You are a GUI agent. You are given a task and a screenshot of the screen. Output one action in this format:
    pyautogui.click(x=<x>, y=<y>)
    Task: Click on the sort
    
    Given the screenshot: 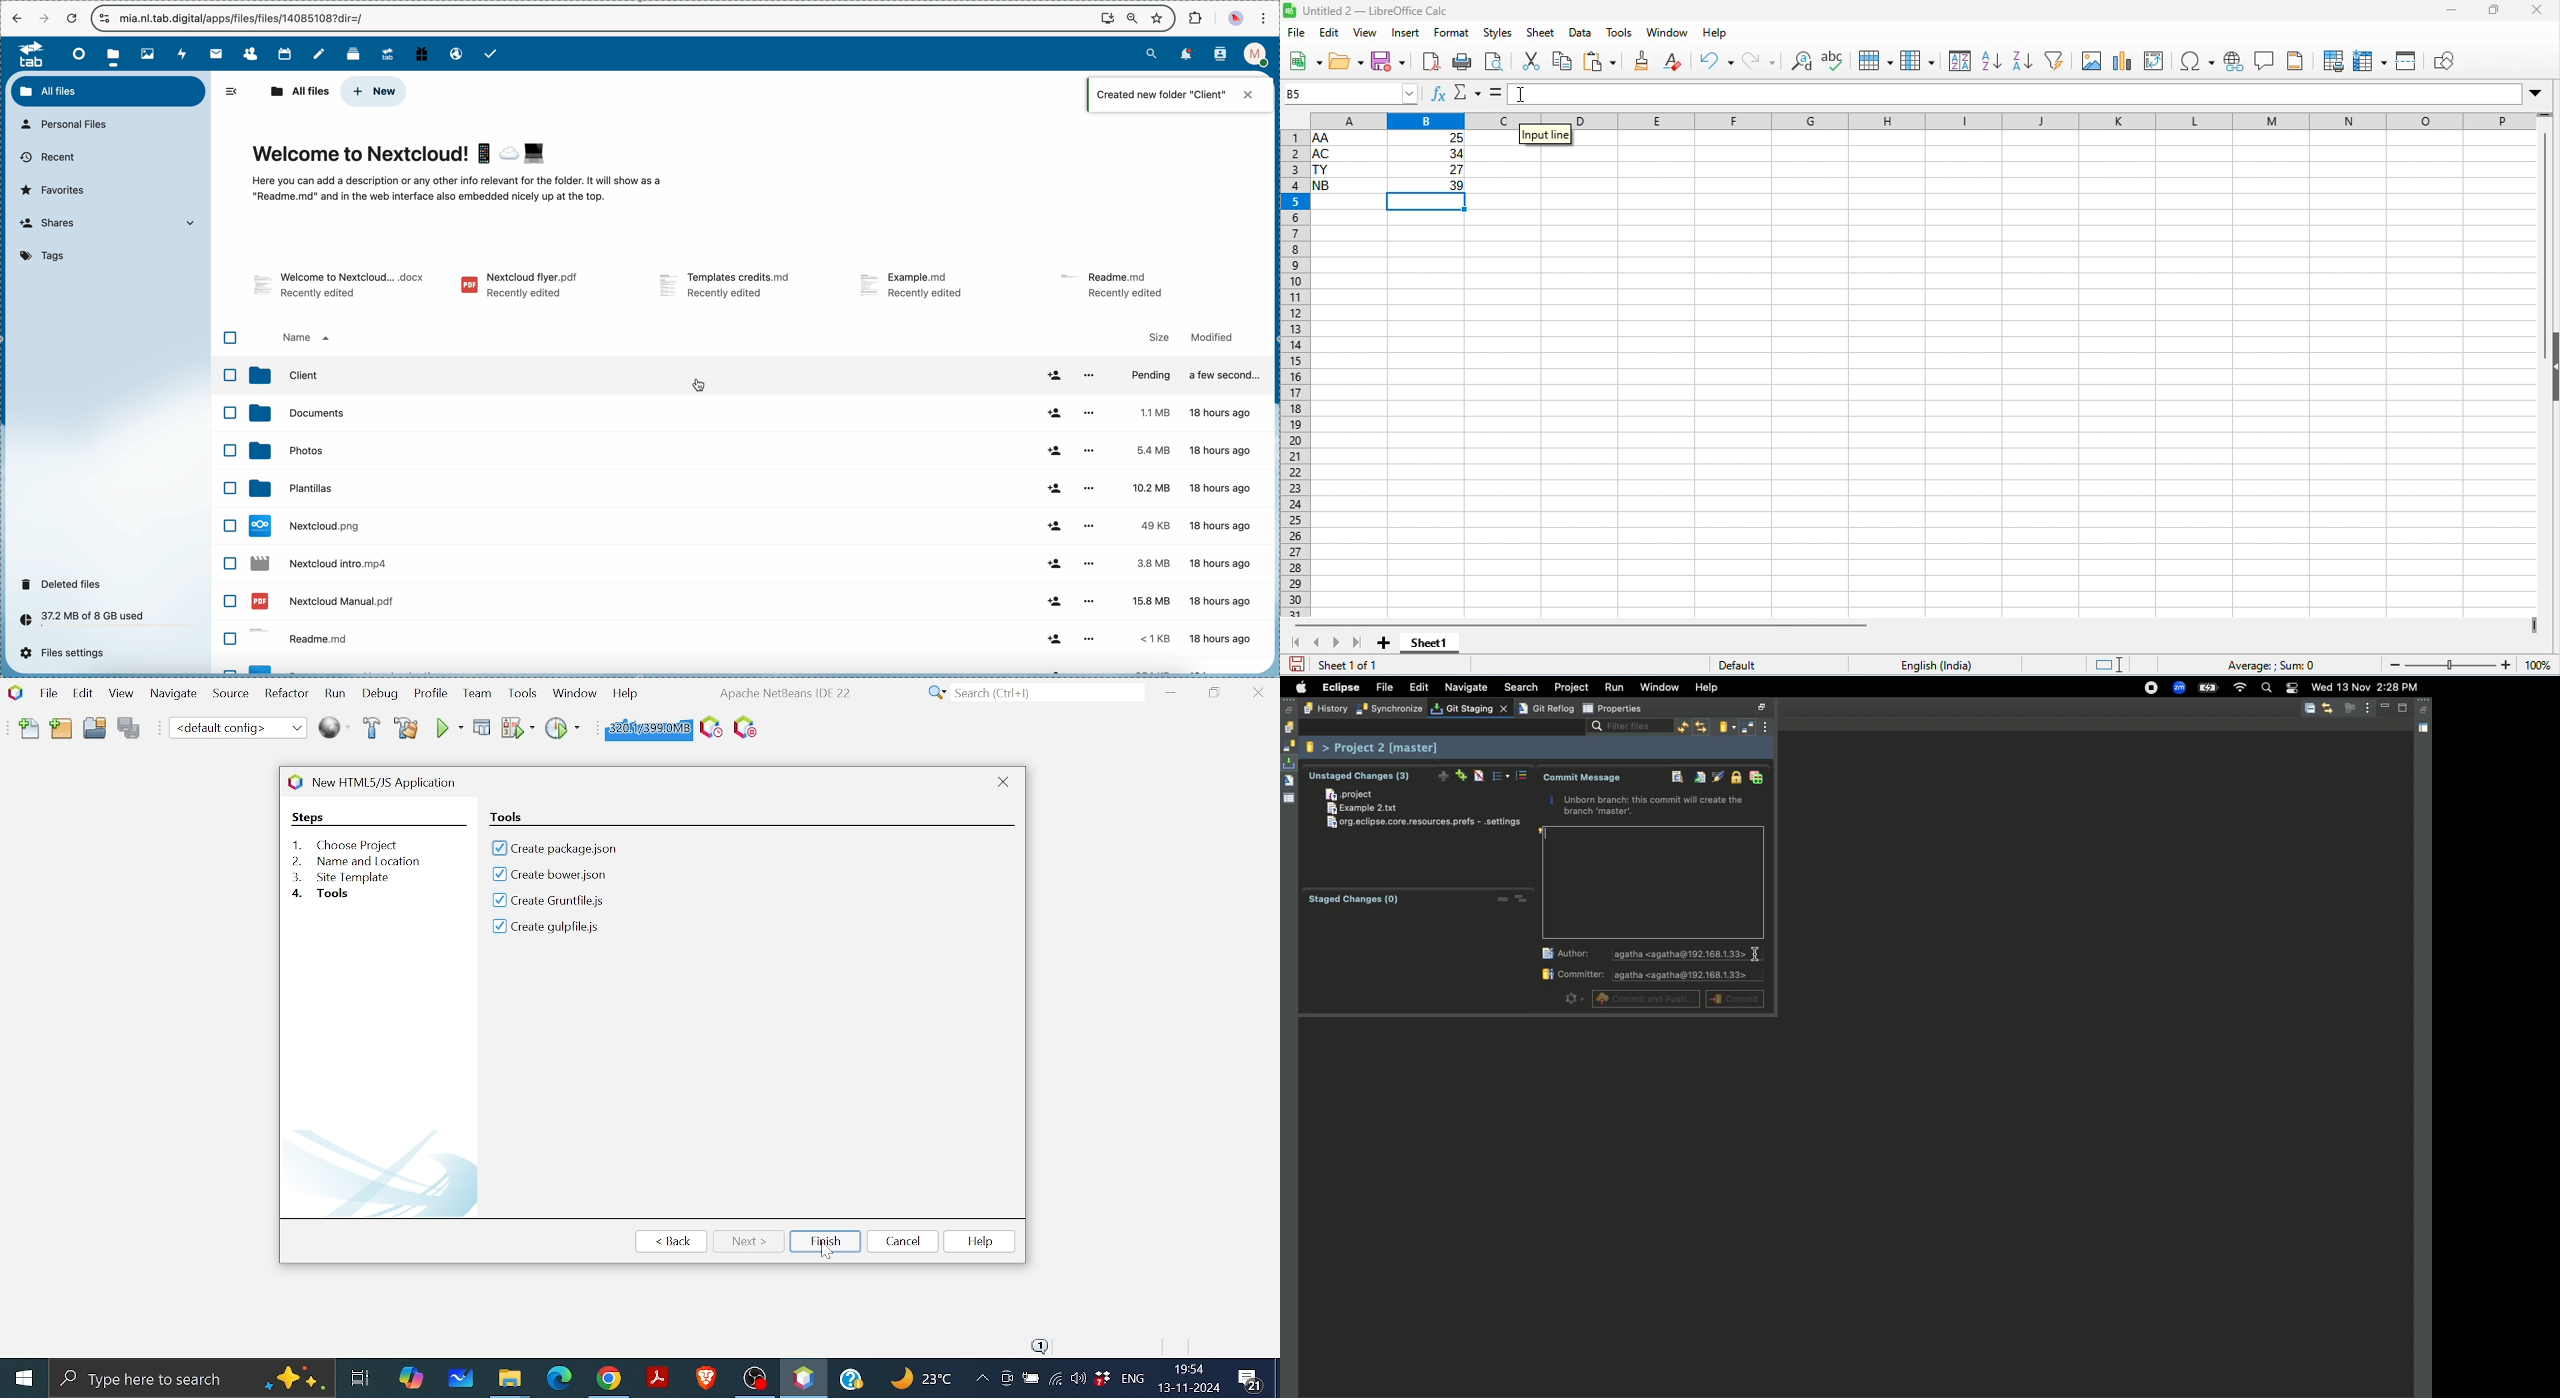 What is the action you would take?
    pyautogui.click(x=1961, y=61)
    